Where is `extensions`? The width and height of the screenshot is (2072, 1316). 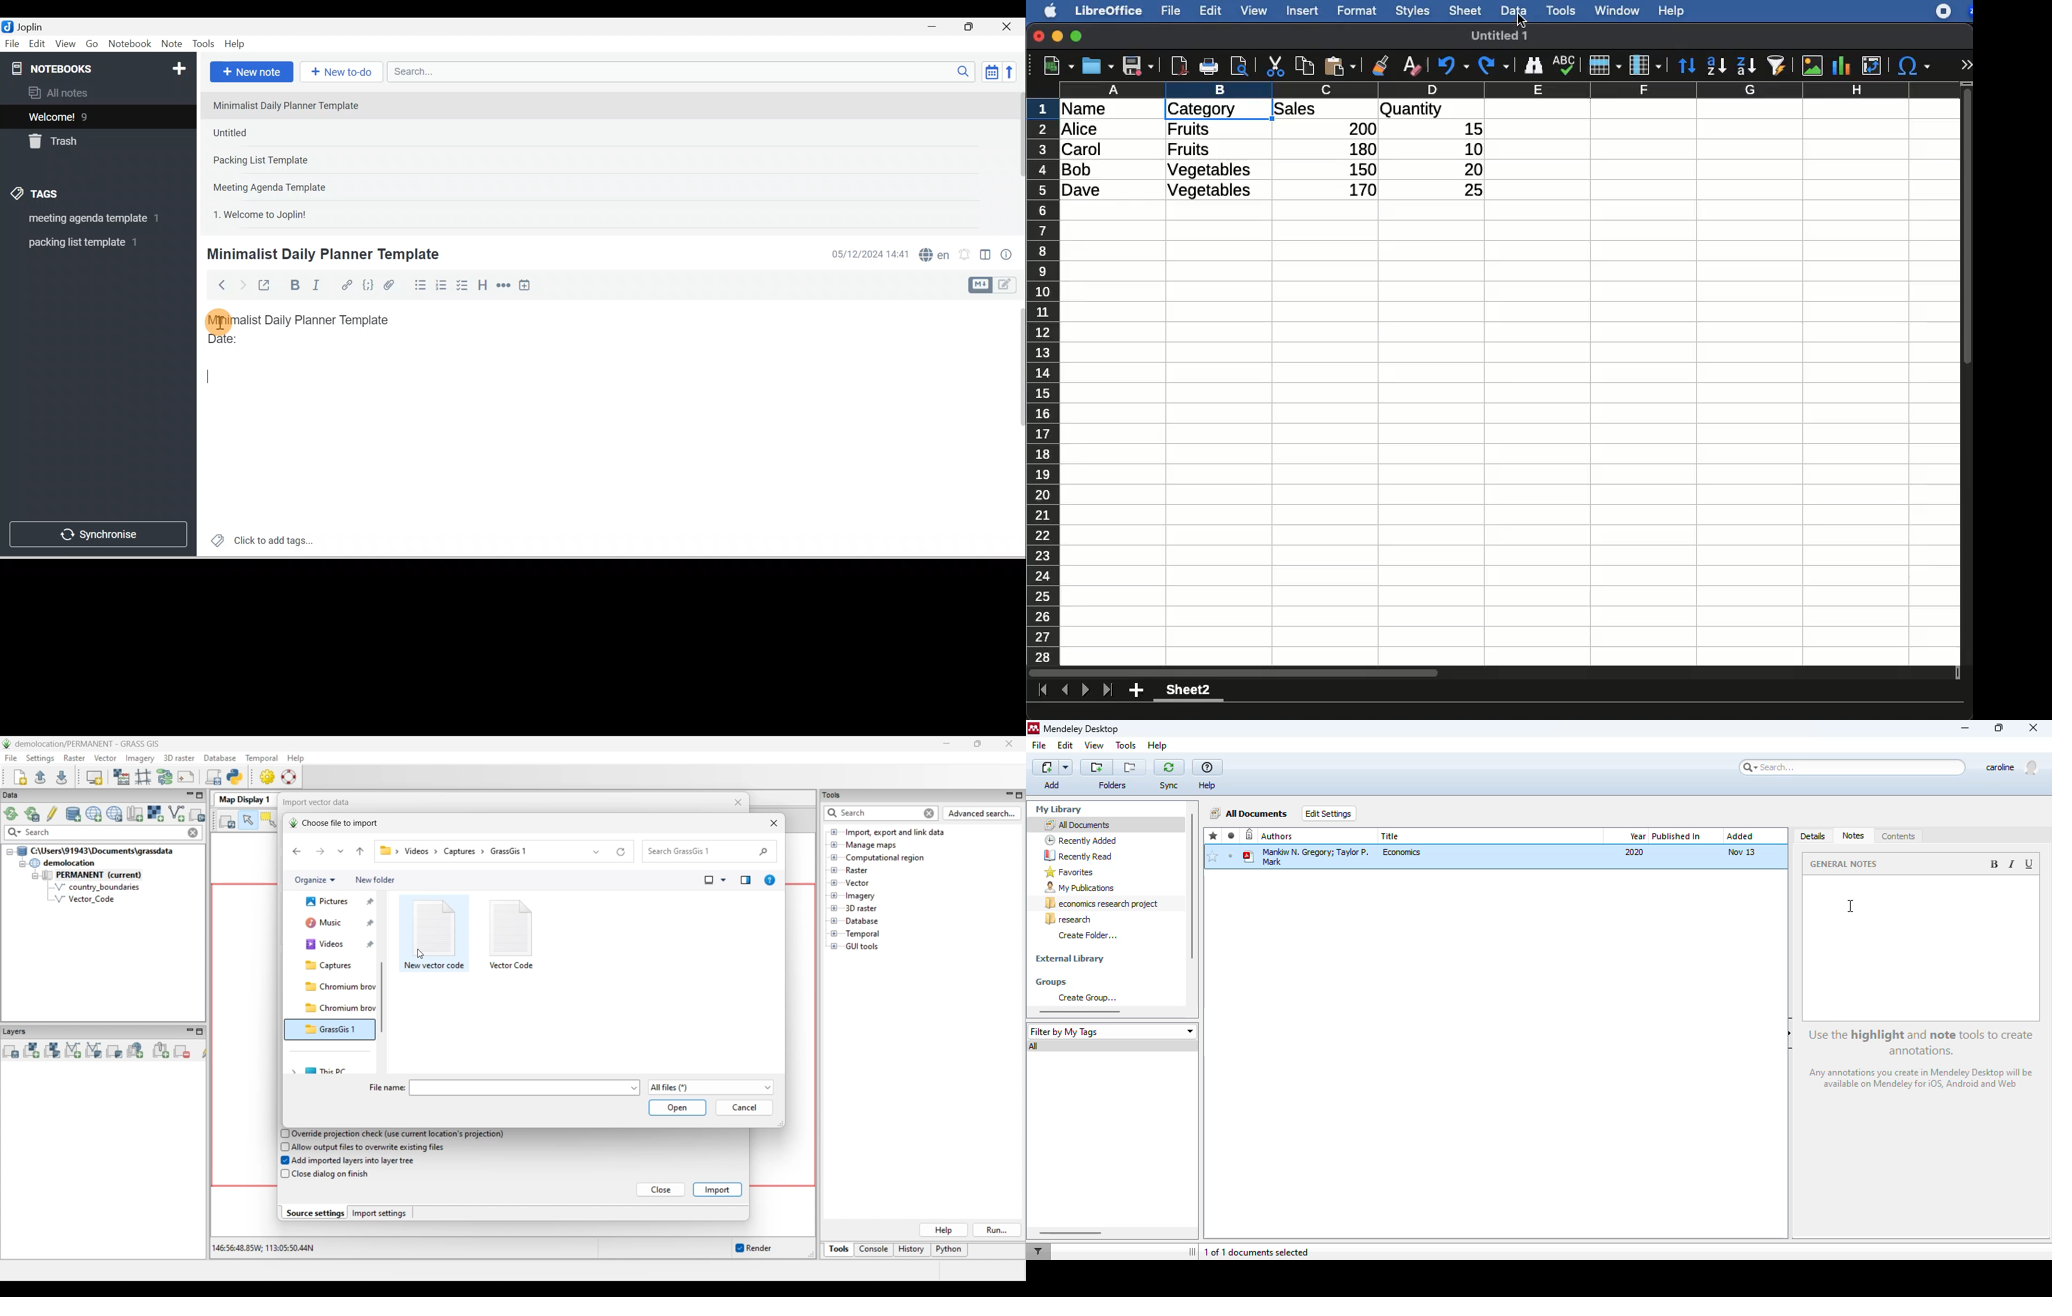 extensions is located at coordinates (1954, 11).